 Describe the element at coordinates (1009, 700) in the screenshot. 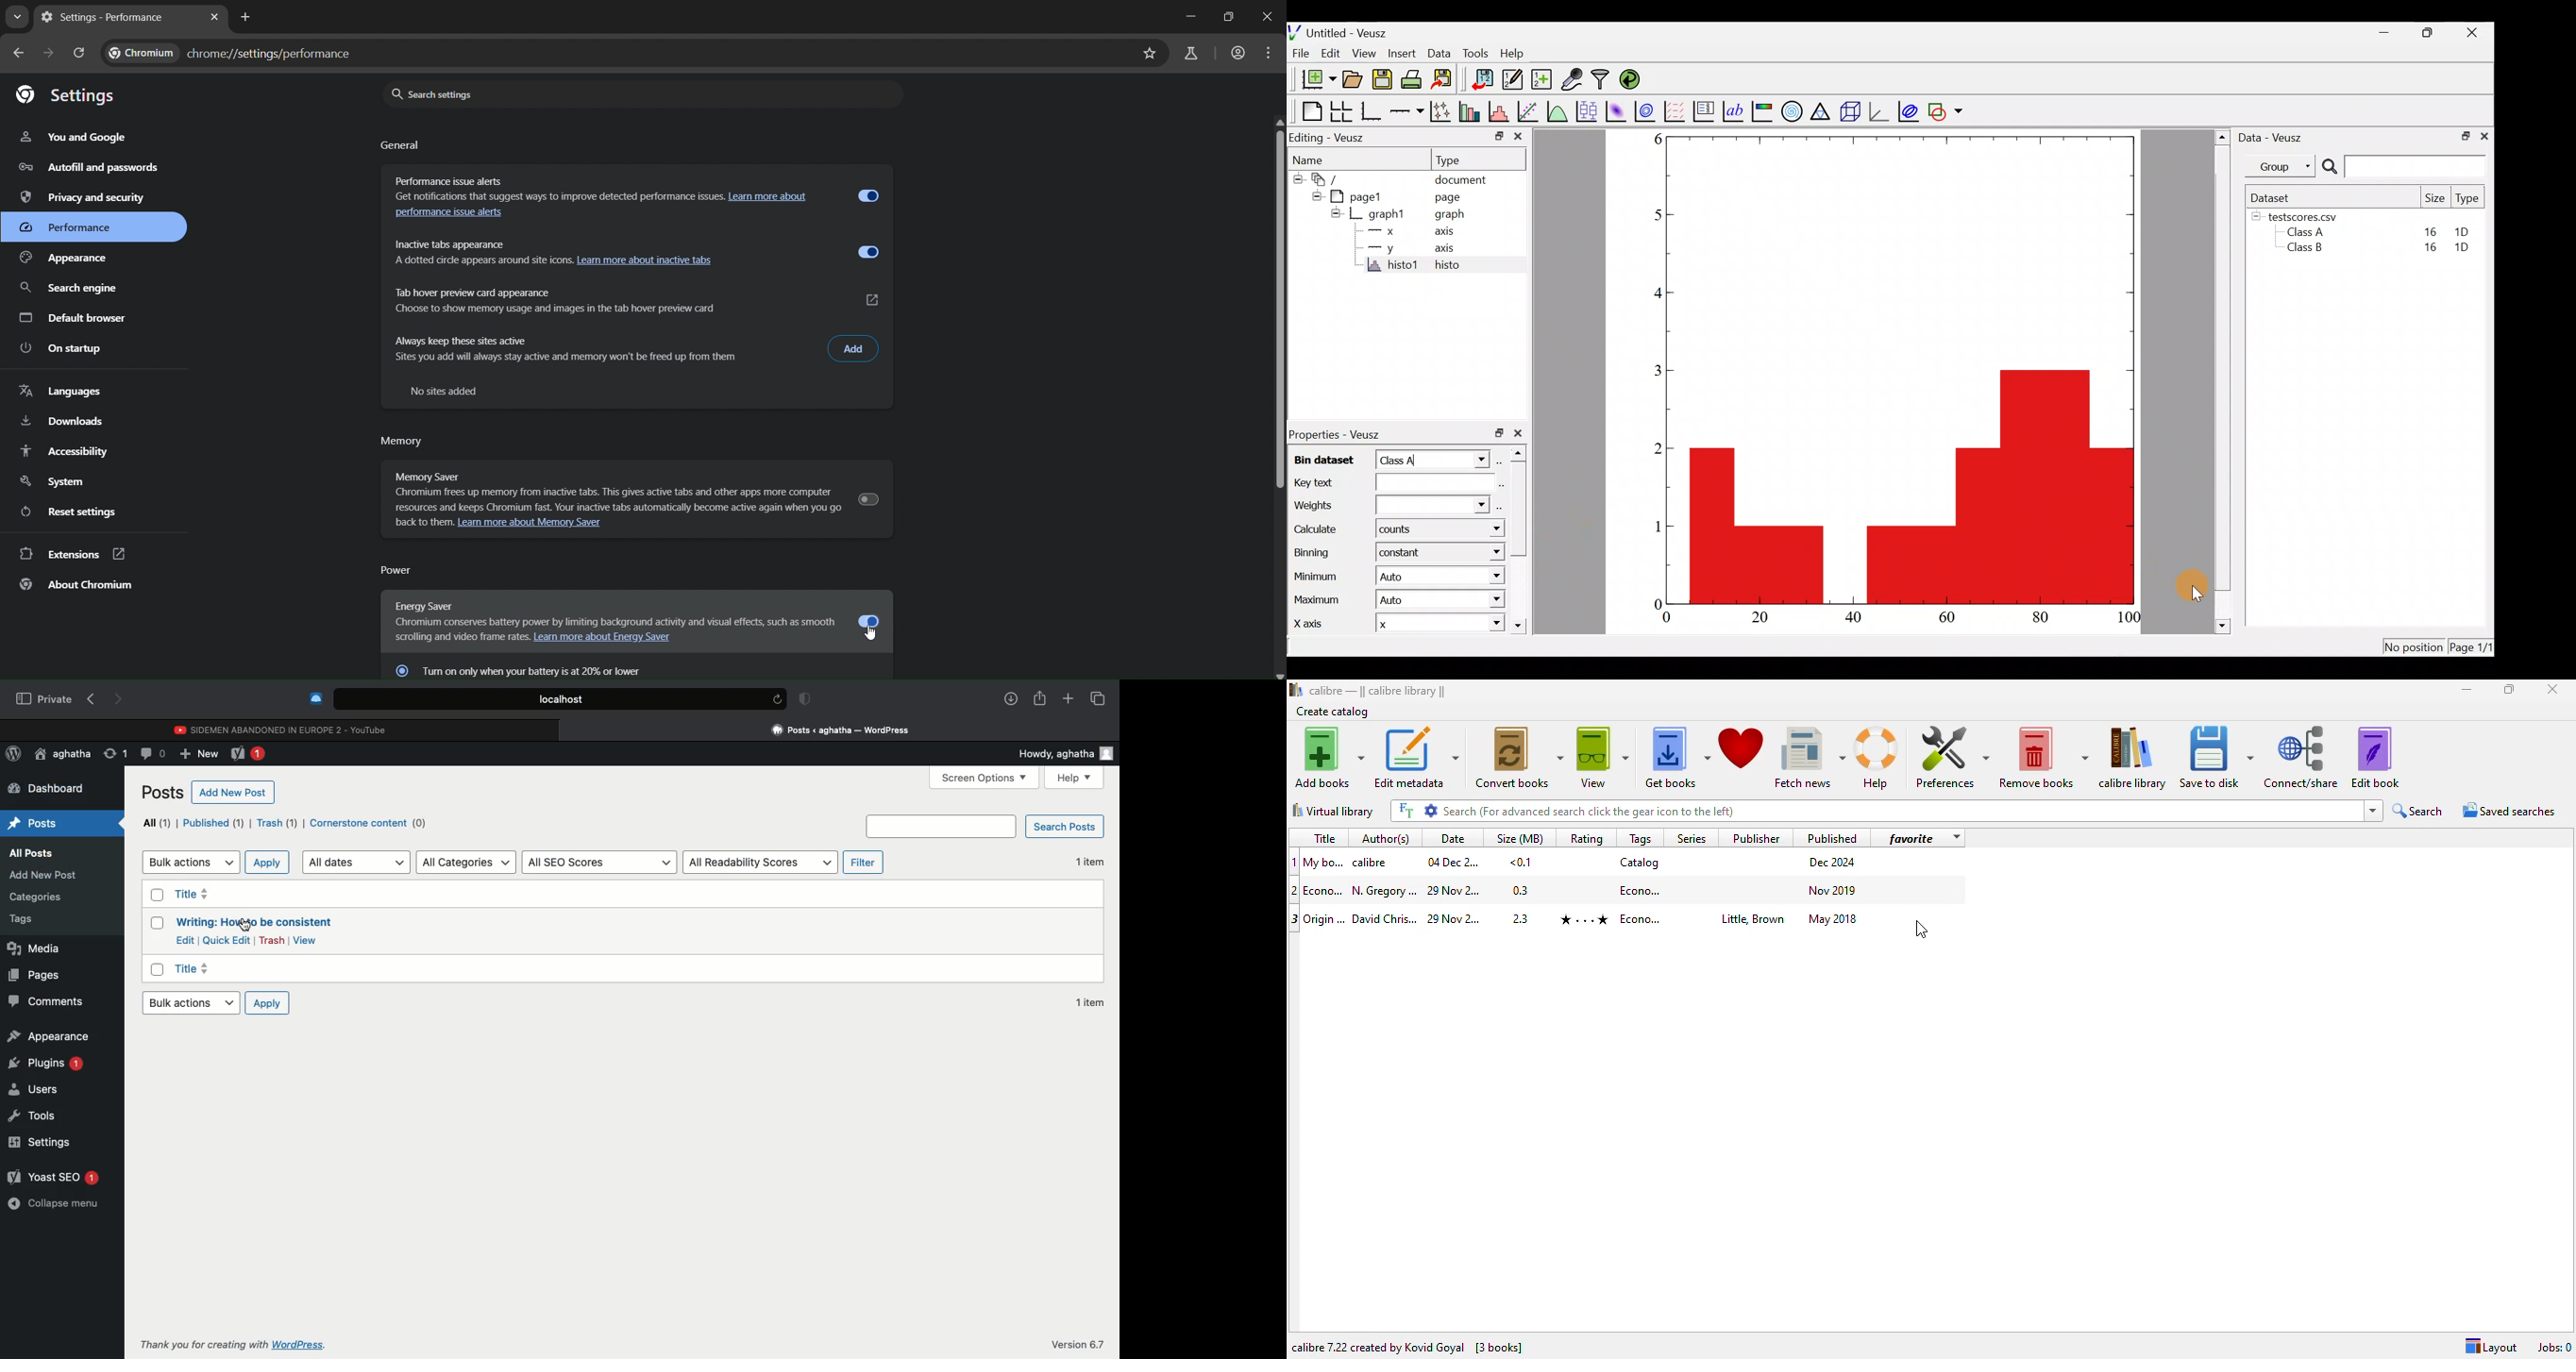

I see `Downlaods` at that location.